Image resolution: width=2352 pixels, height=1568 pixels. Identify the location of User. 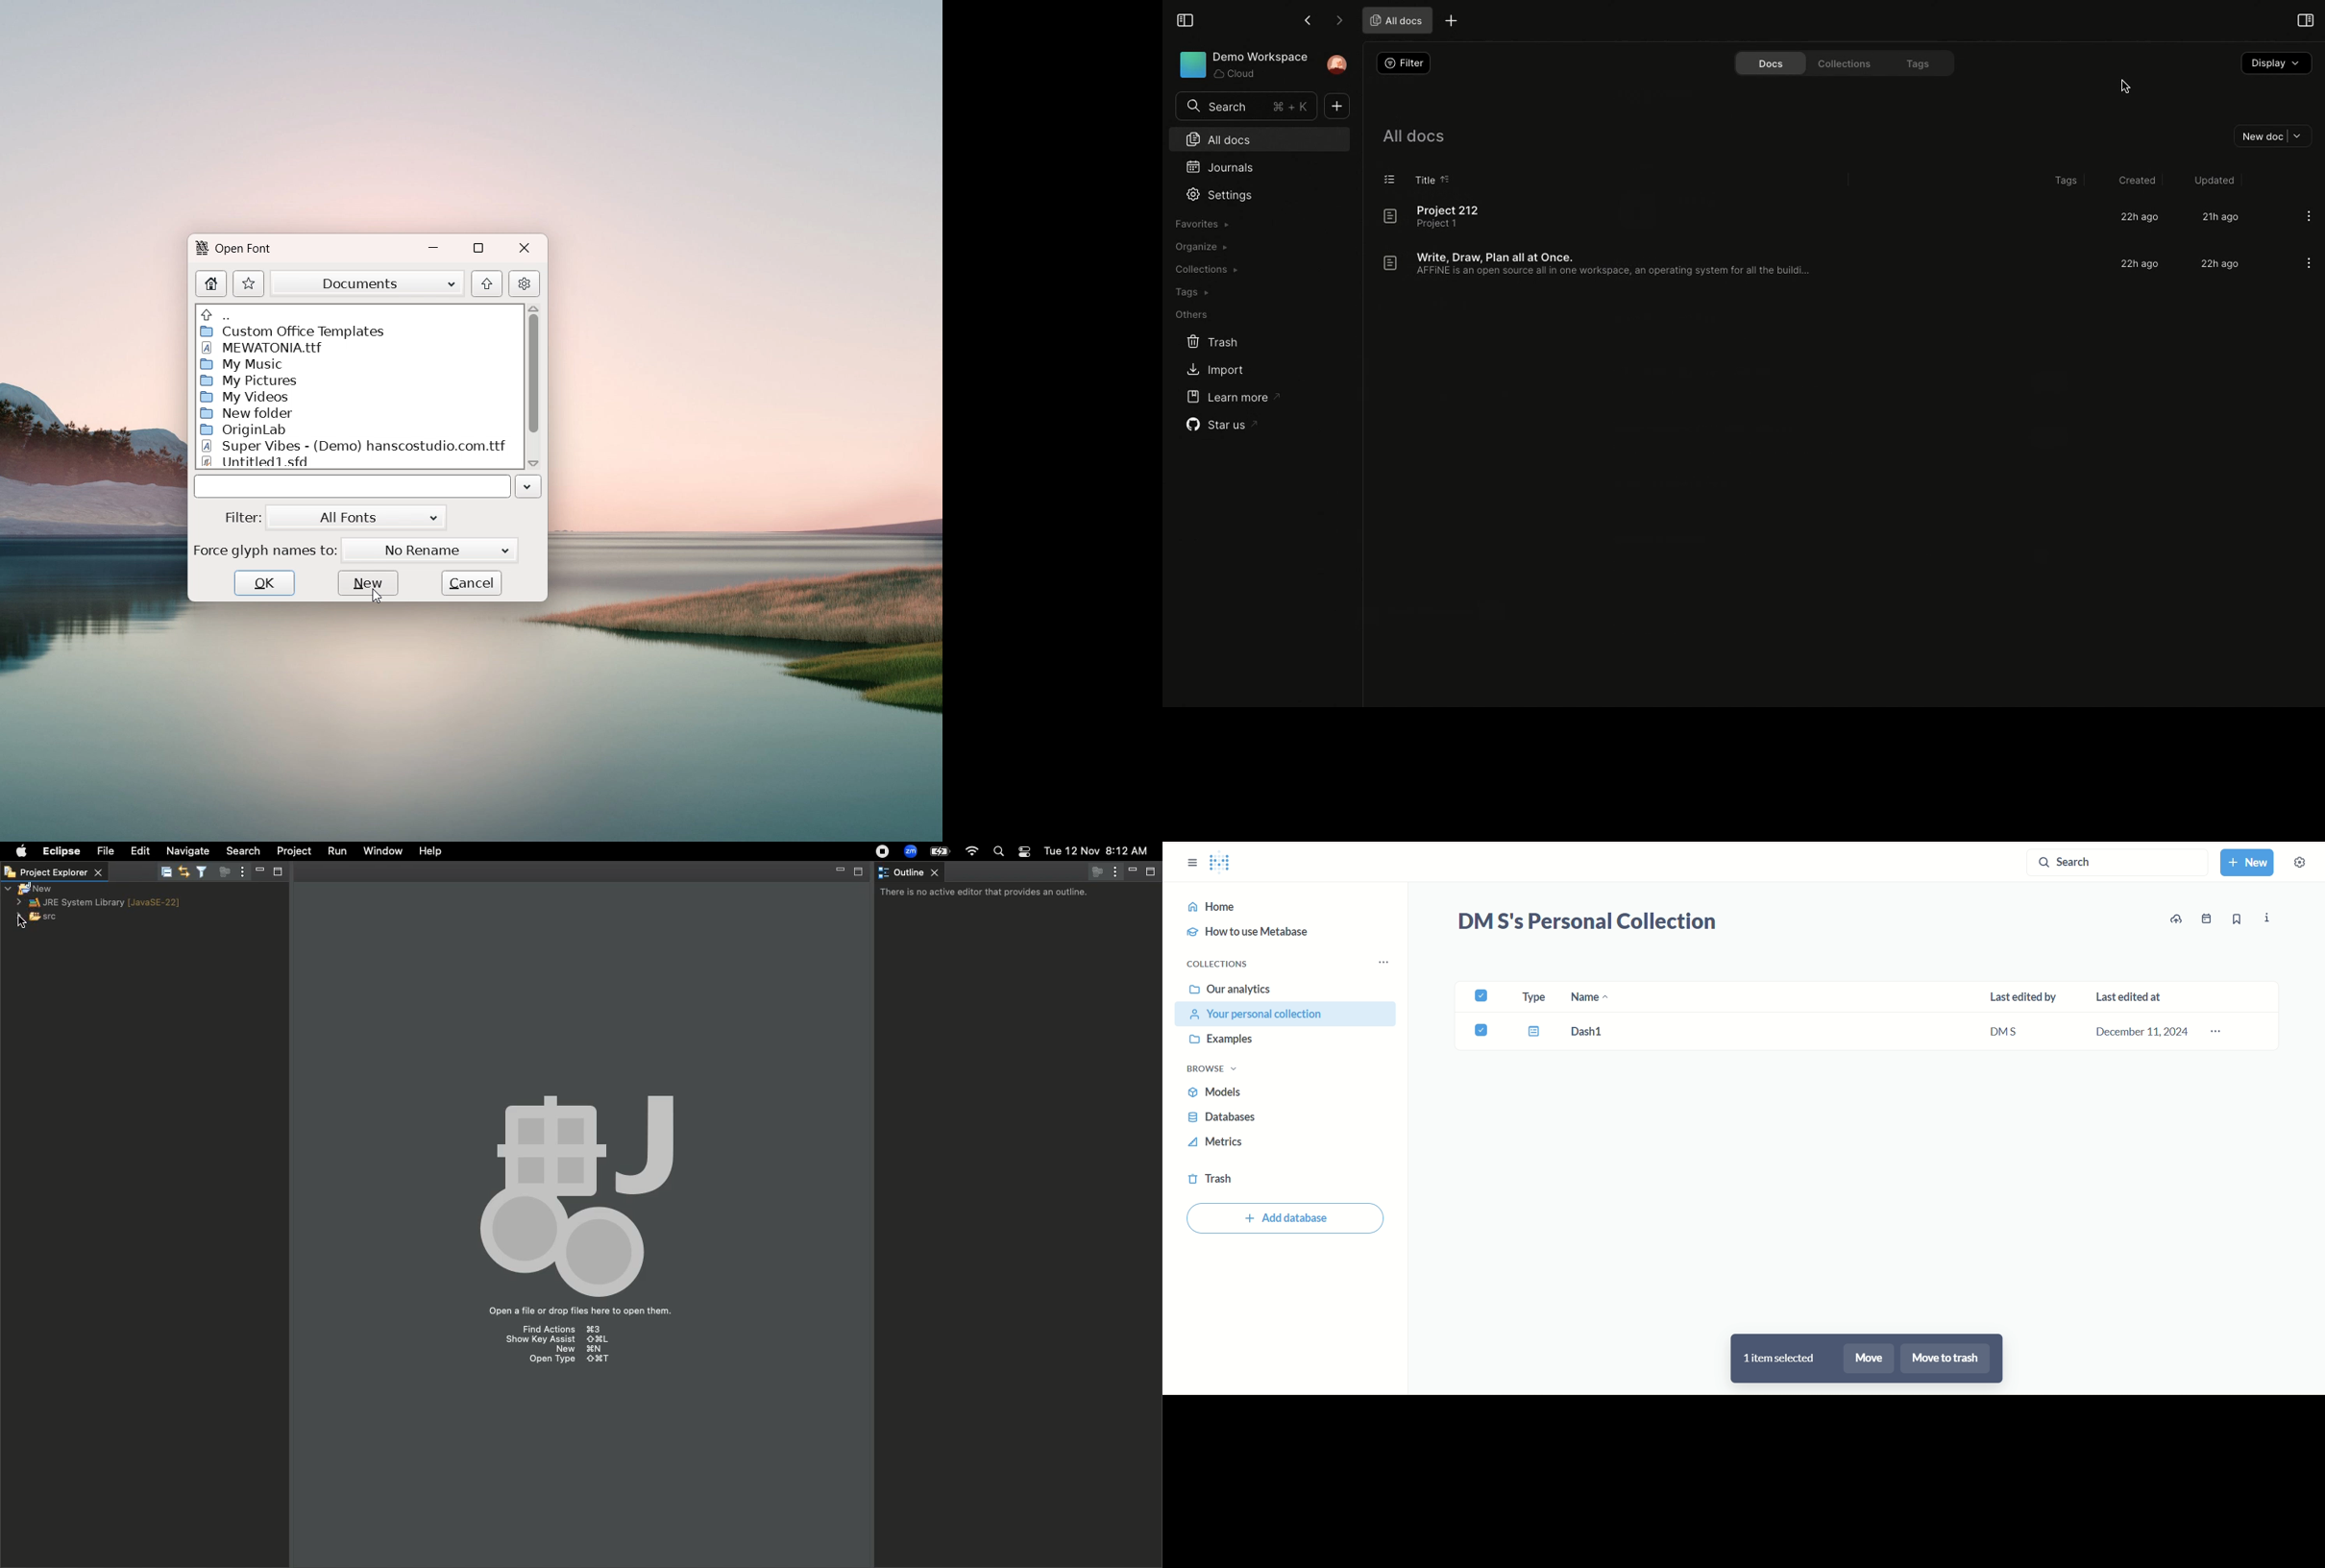
(1338, 65).